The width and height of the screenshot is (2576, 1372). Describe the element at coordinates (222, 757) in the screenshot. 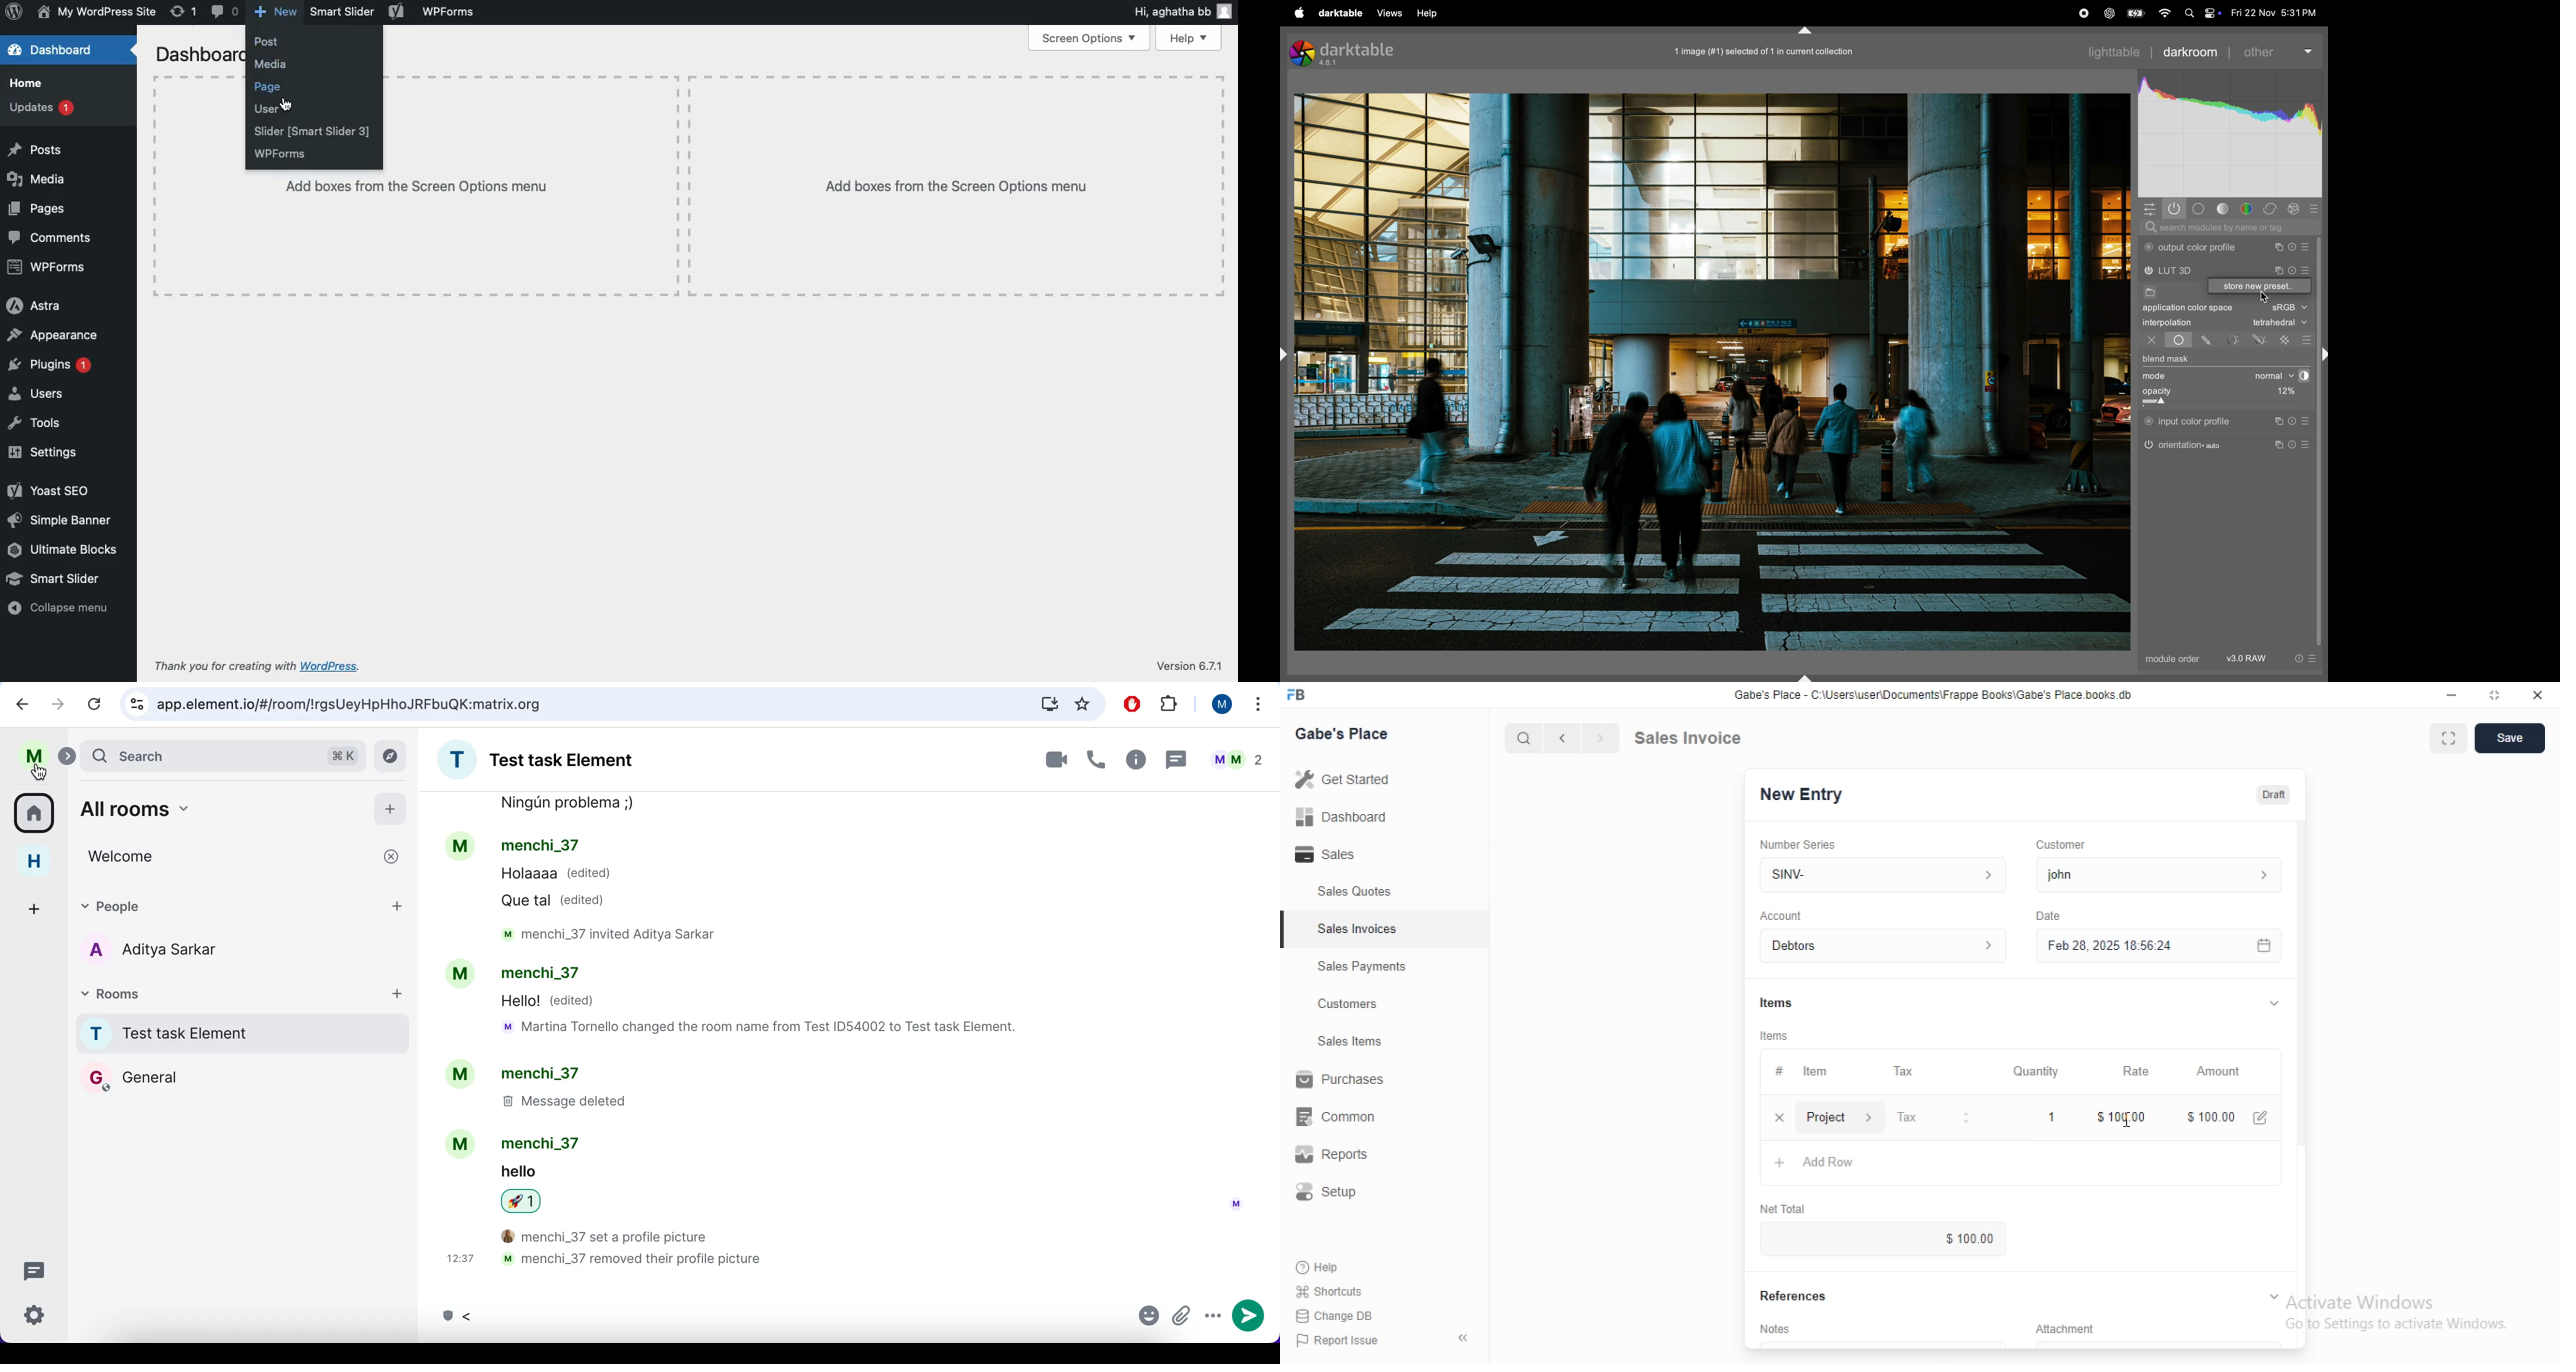

I see `google search` at that location.